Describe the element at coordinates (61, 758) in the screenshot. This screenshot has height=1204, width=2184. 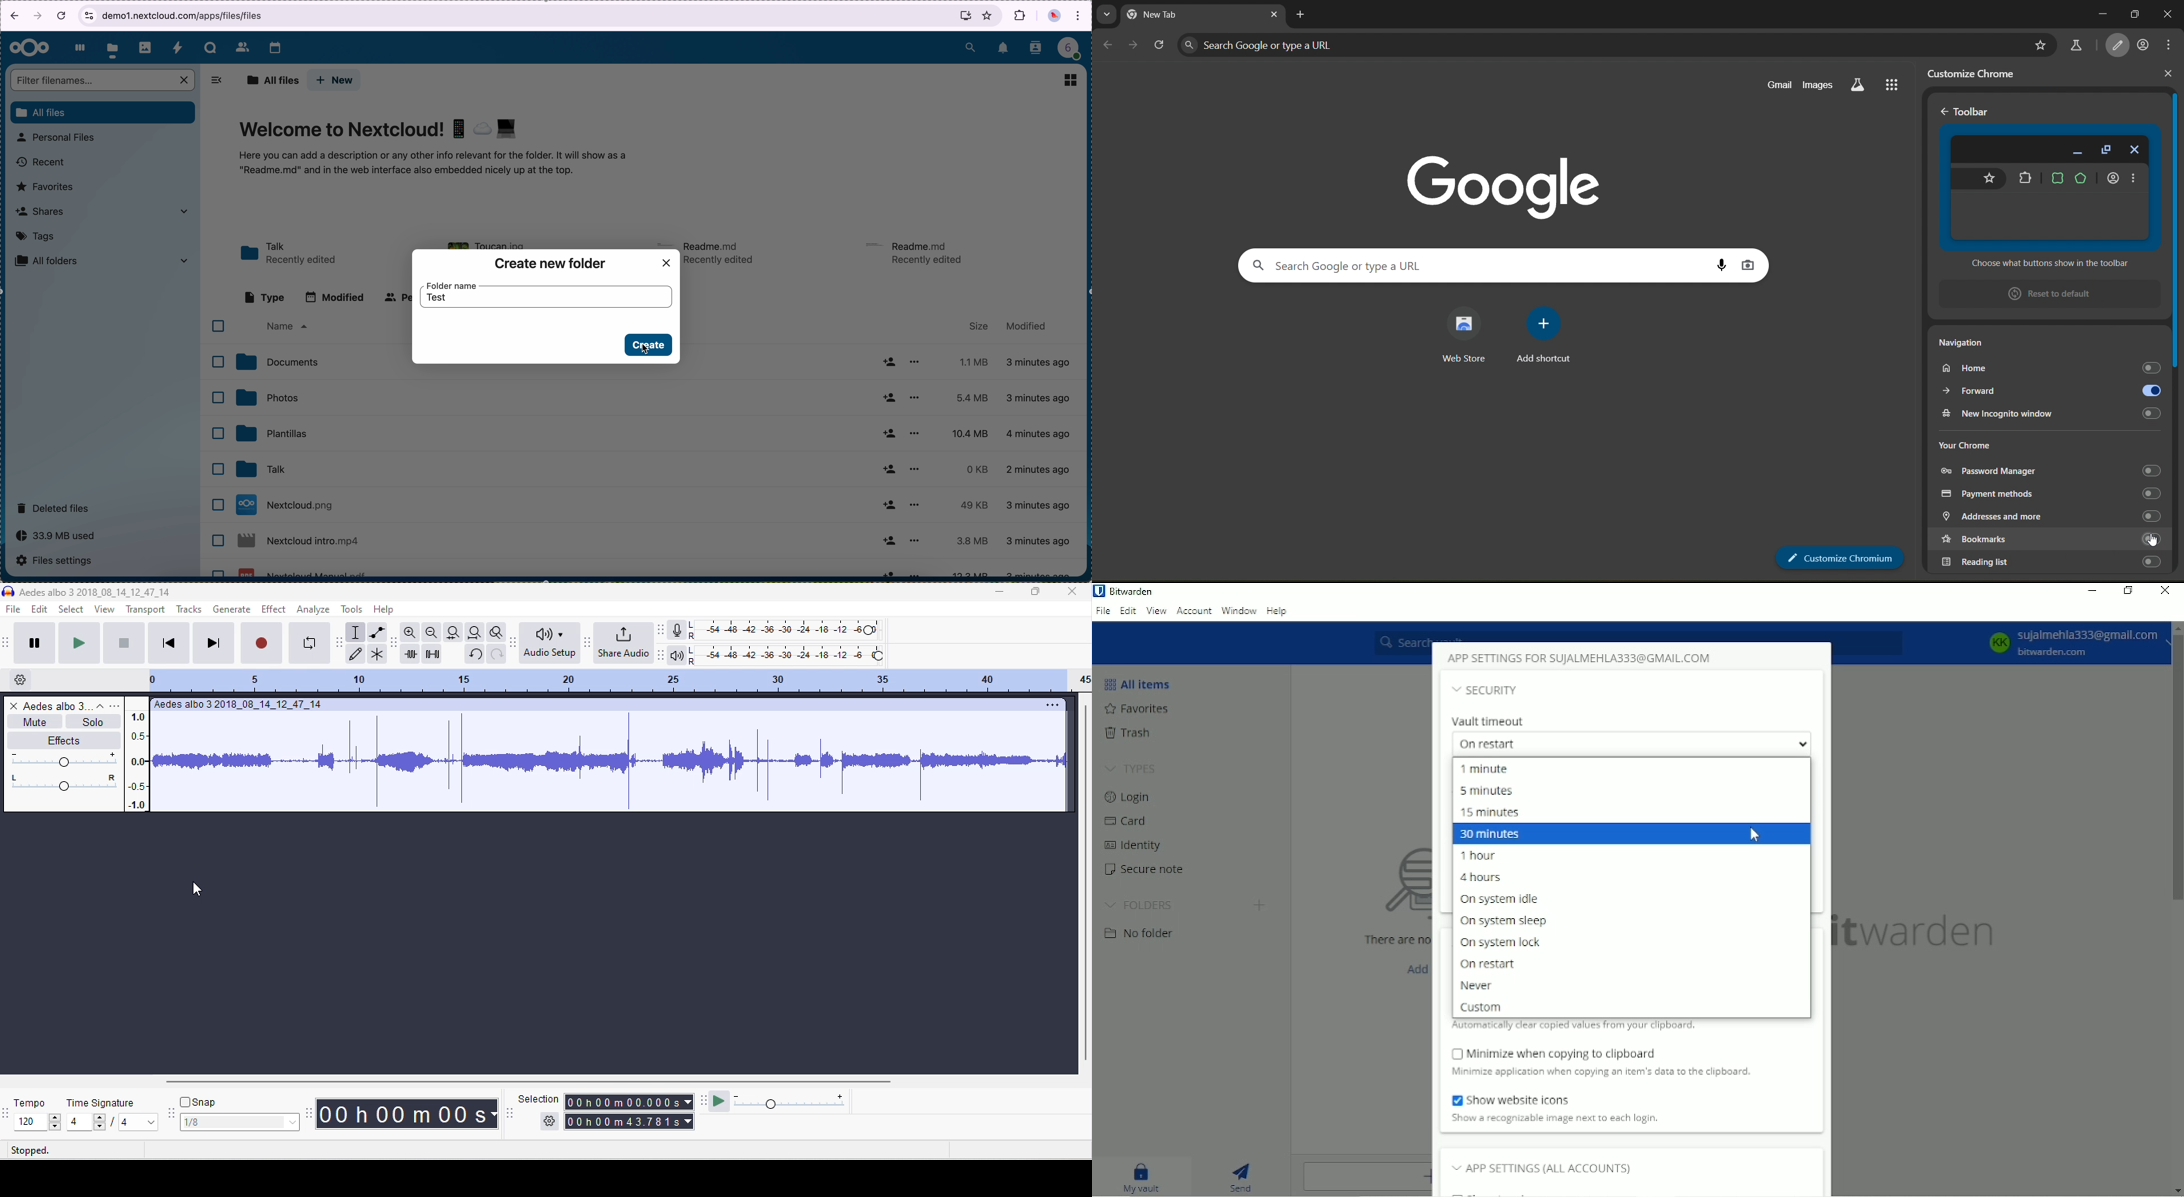
I see `volume` at that location.